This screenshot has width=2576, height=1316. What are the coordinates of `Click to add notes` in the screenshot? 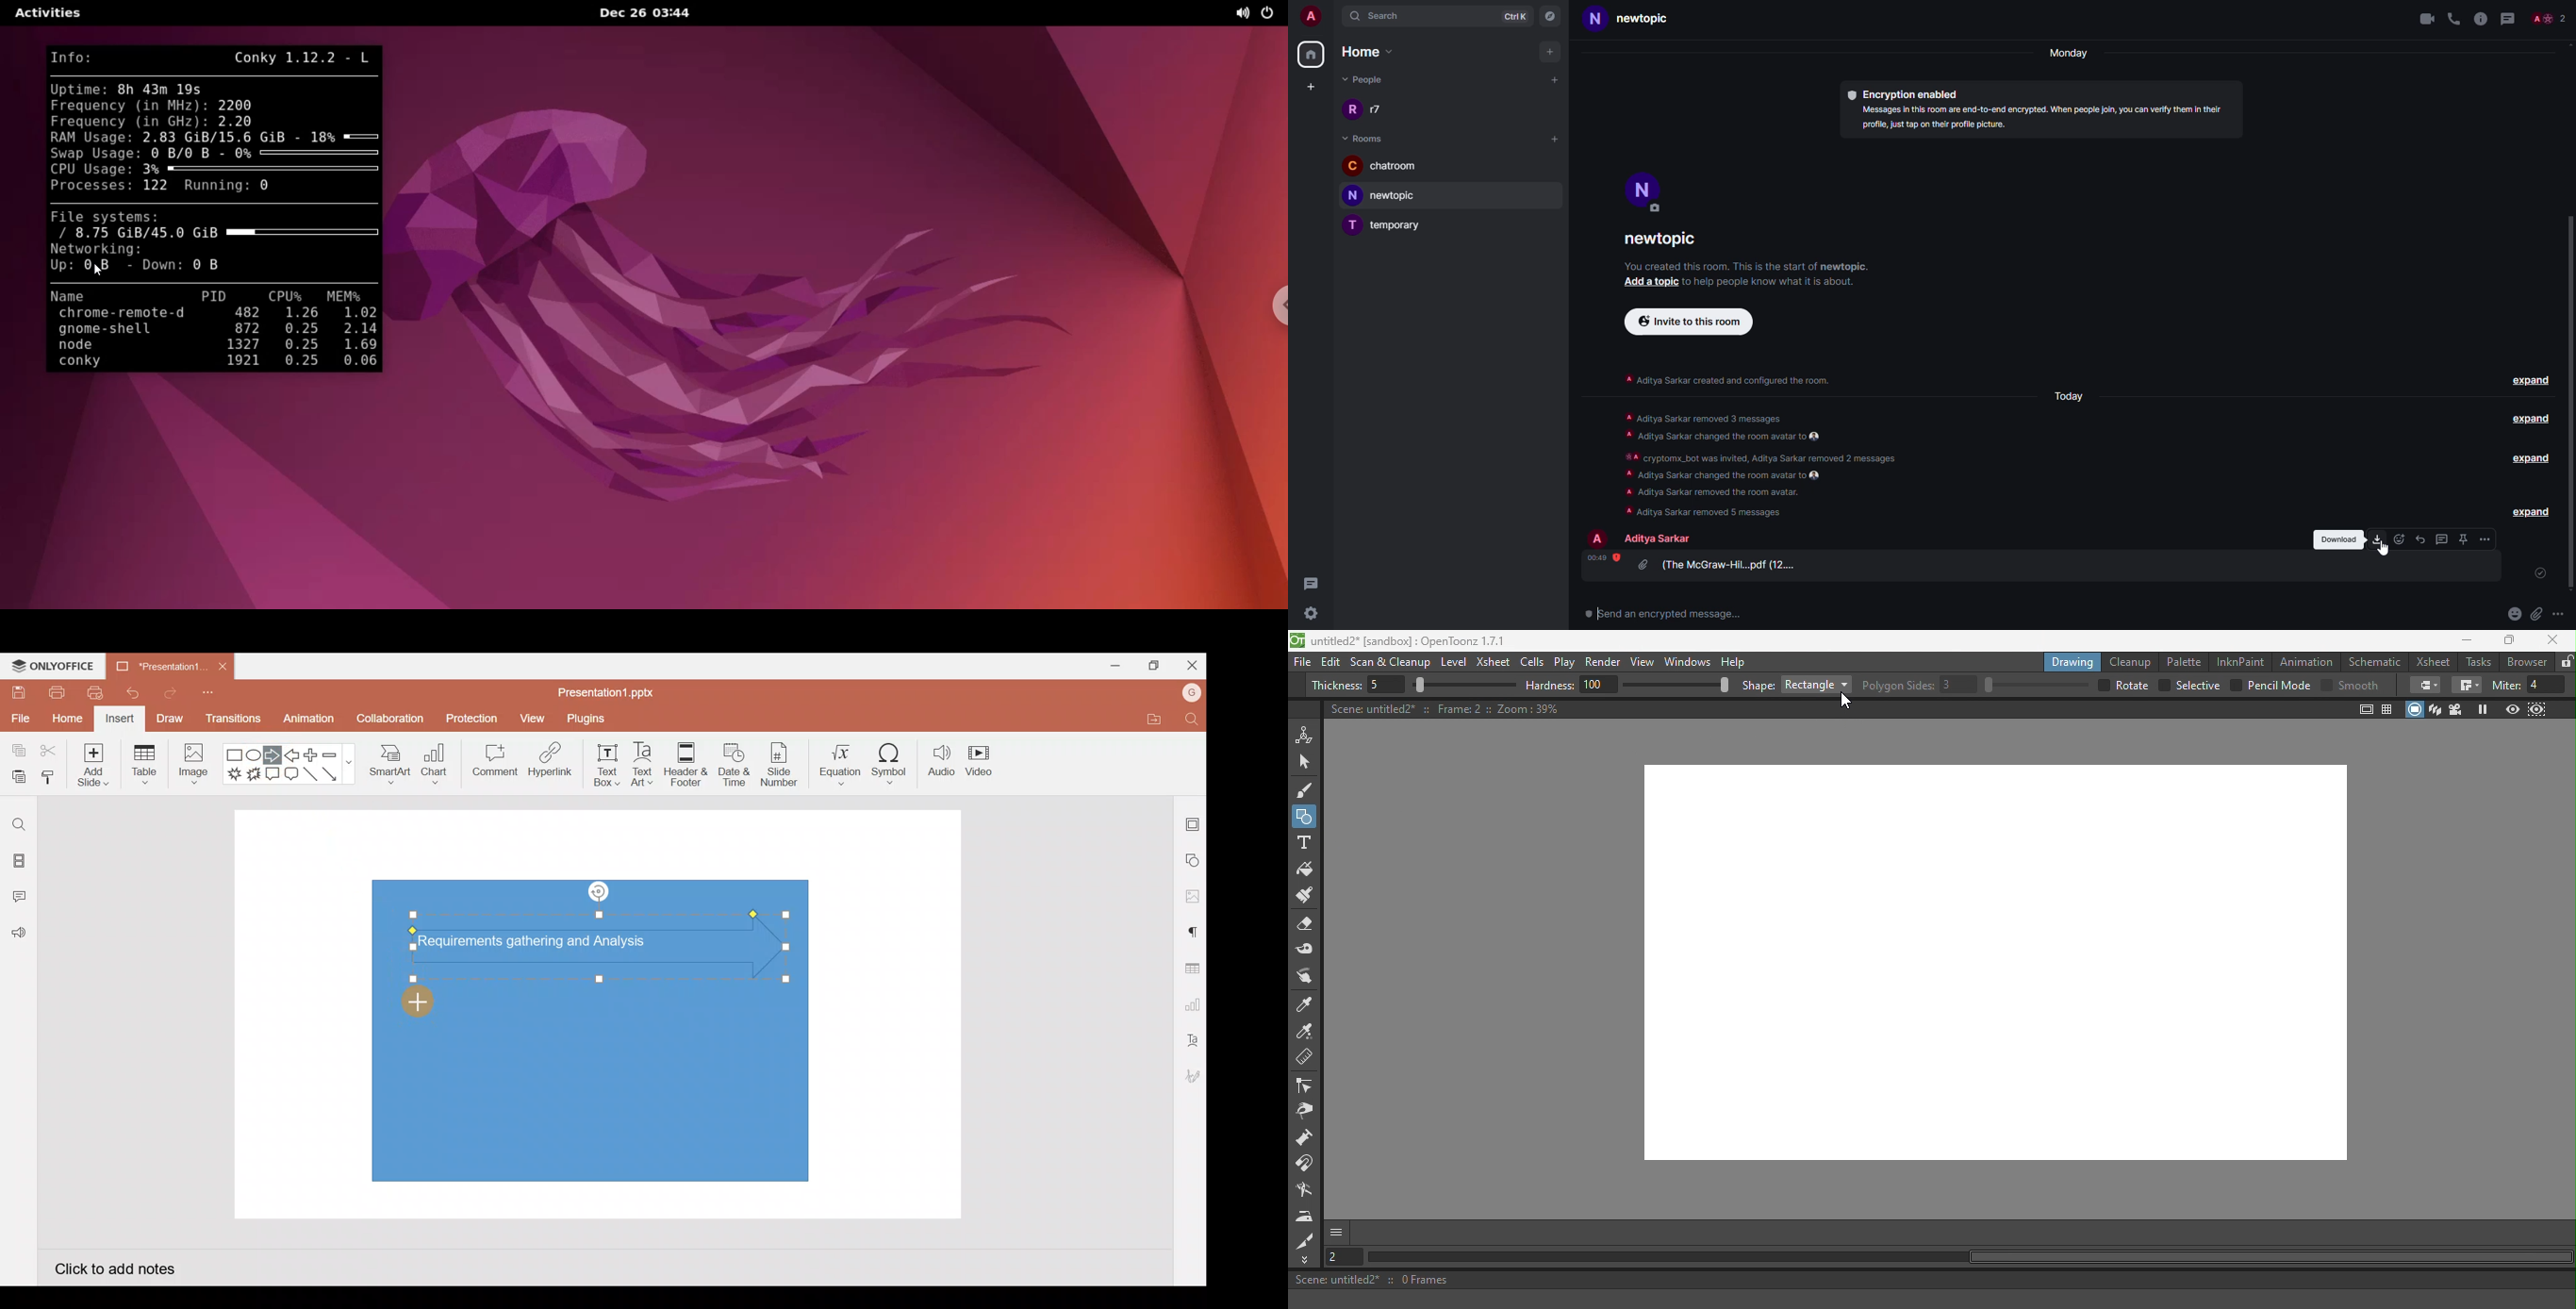 It's located at (114, 1268).